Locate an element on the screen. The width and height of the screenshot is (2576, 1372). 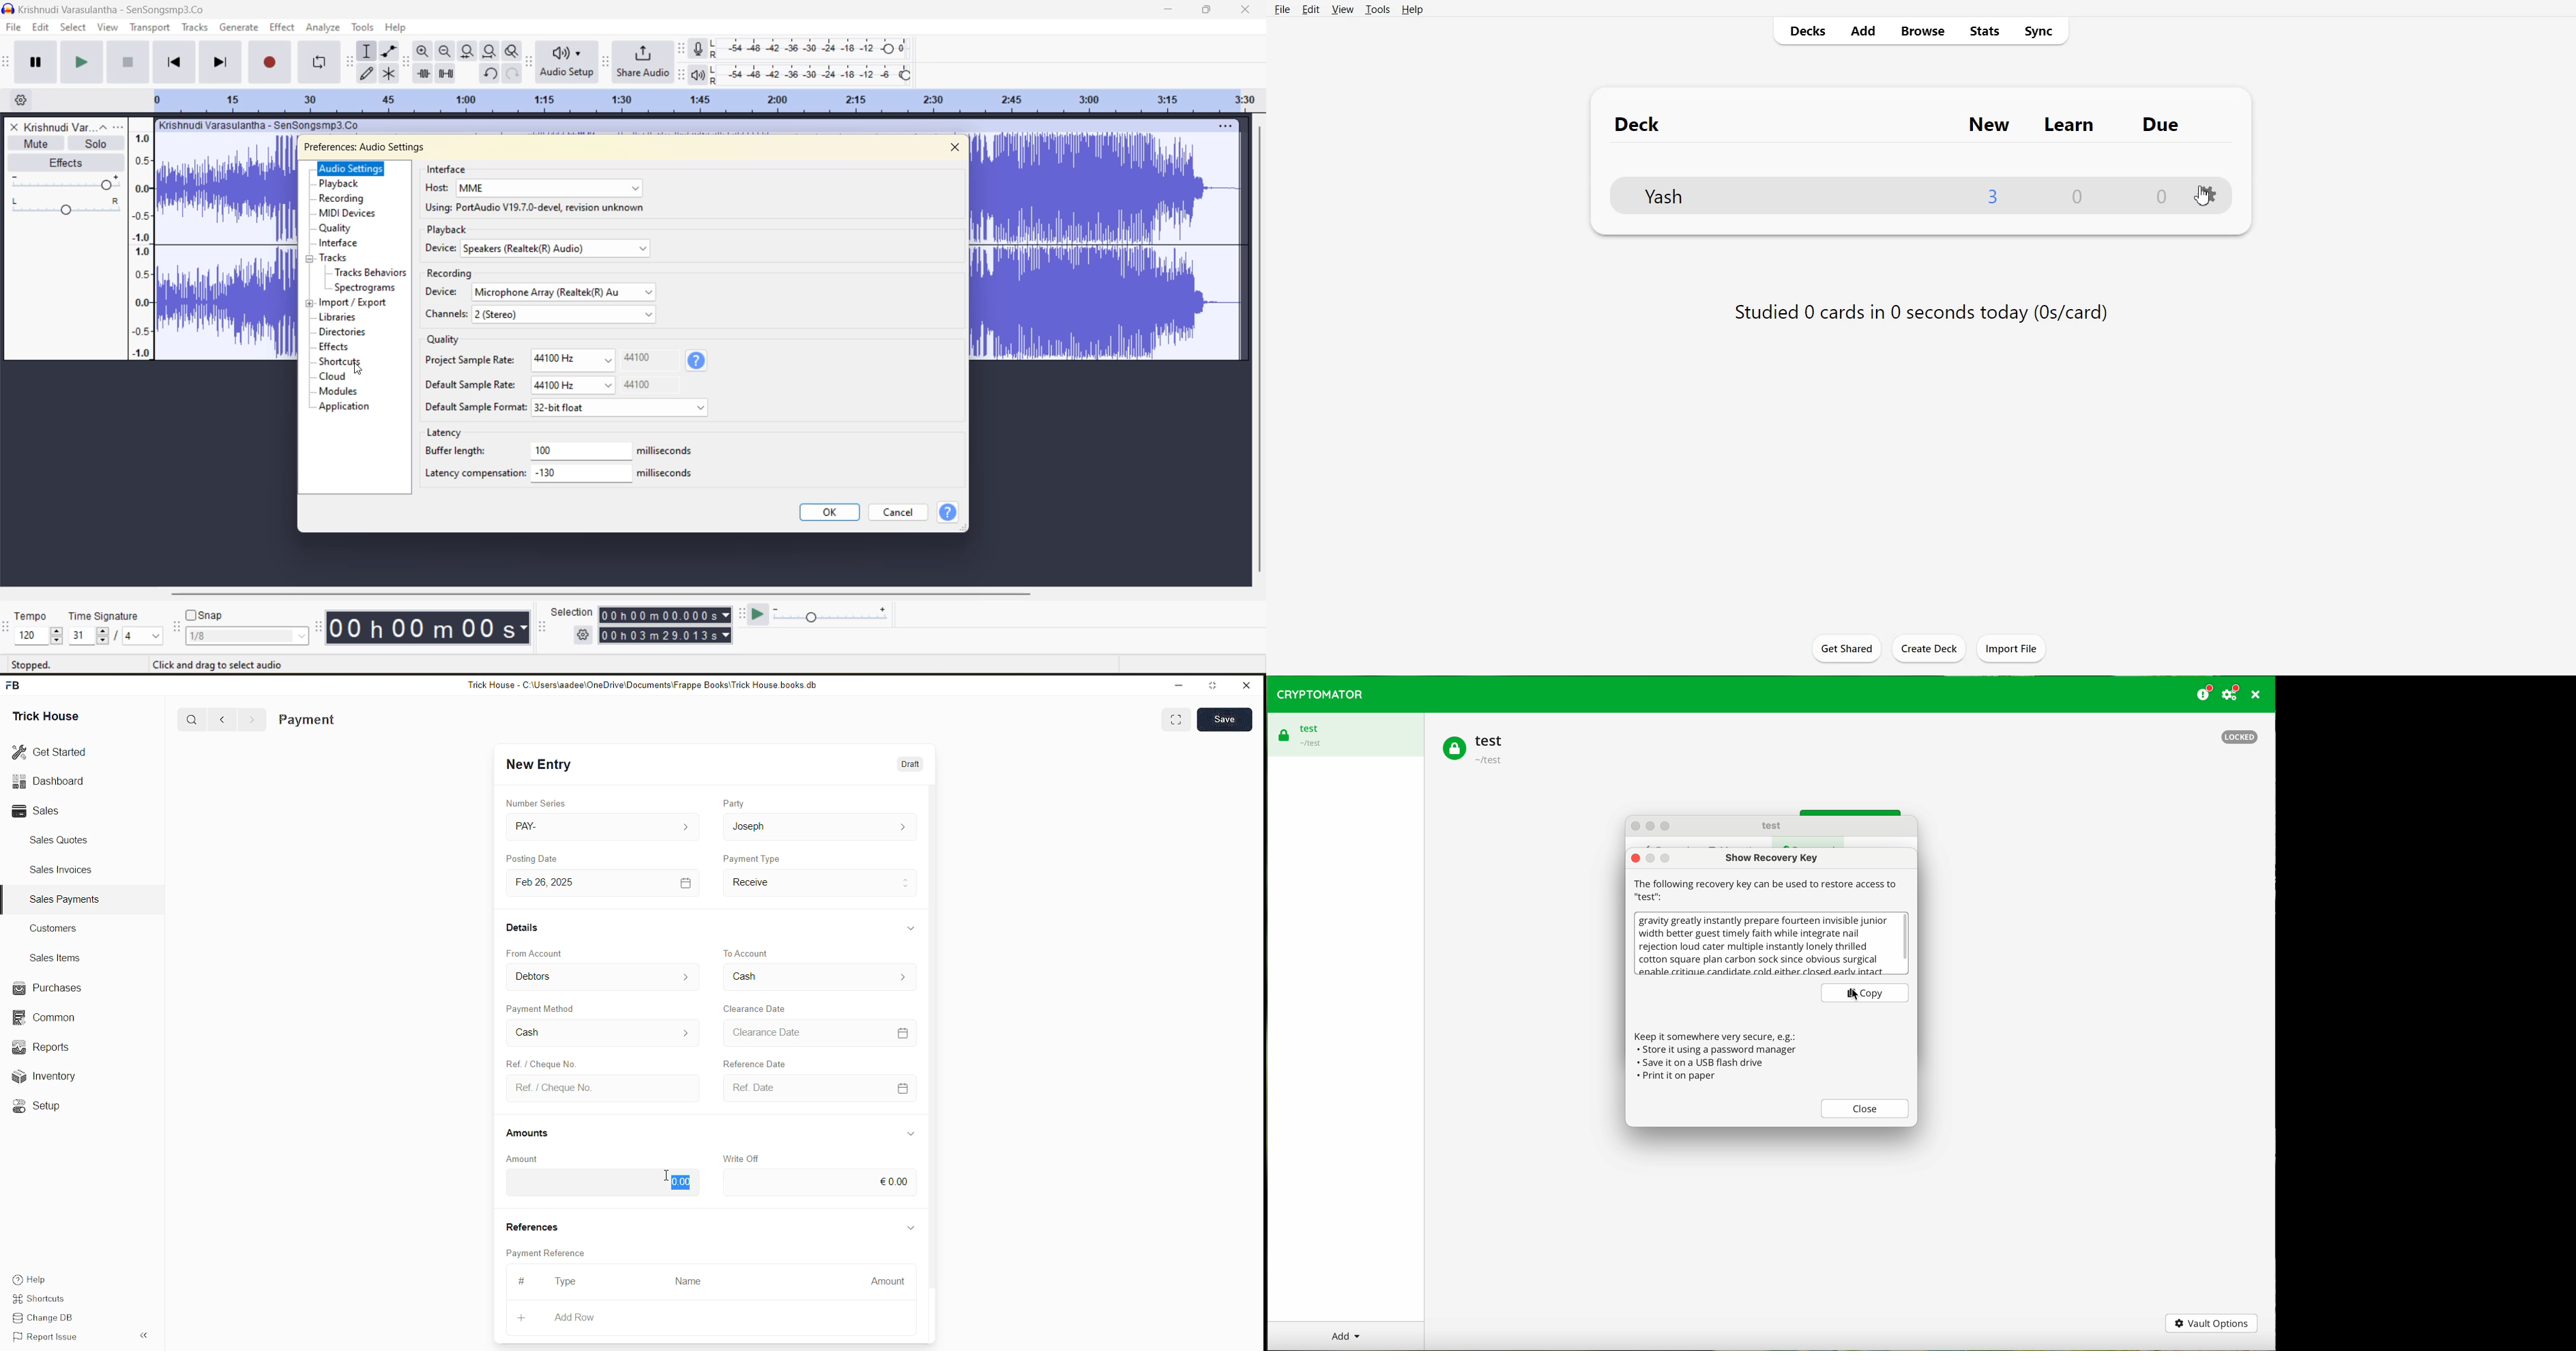
change pan is located at coordinates (69, 213).